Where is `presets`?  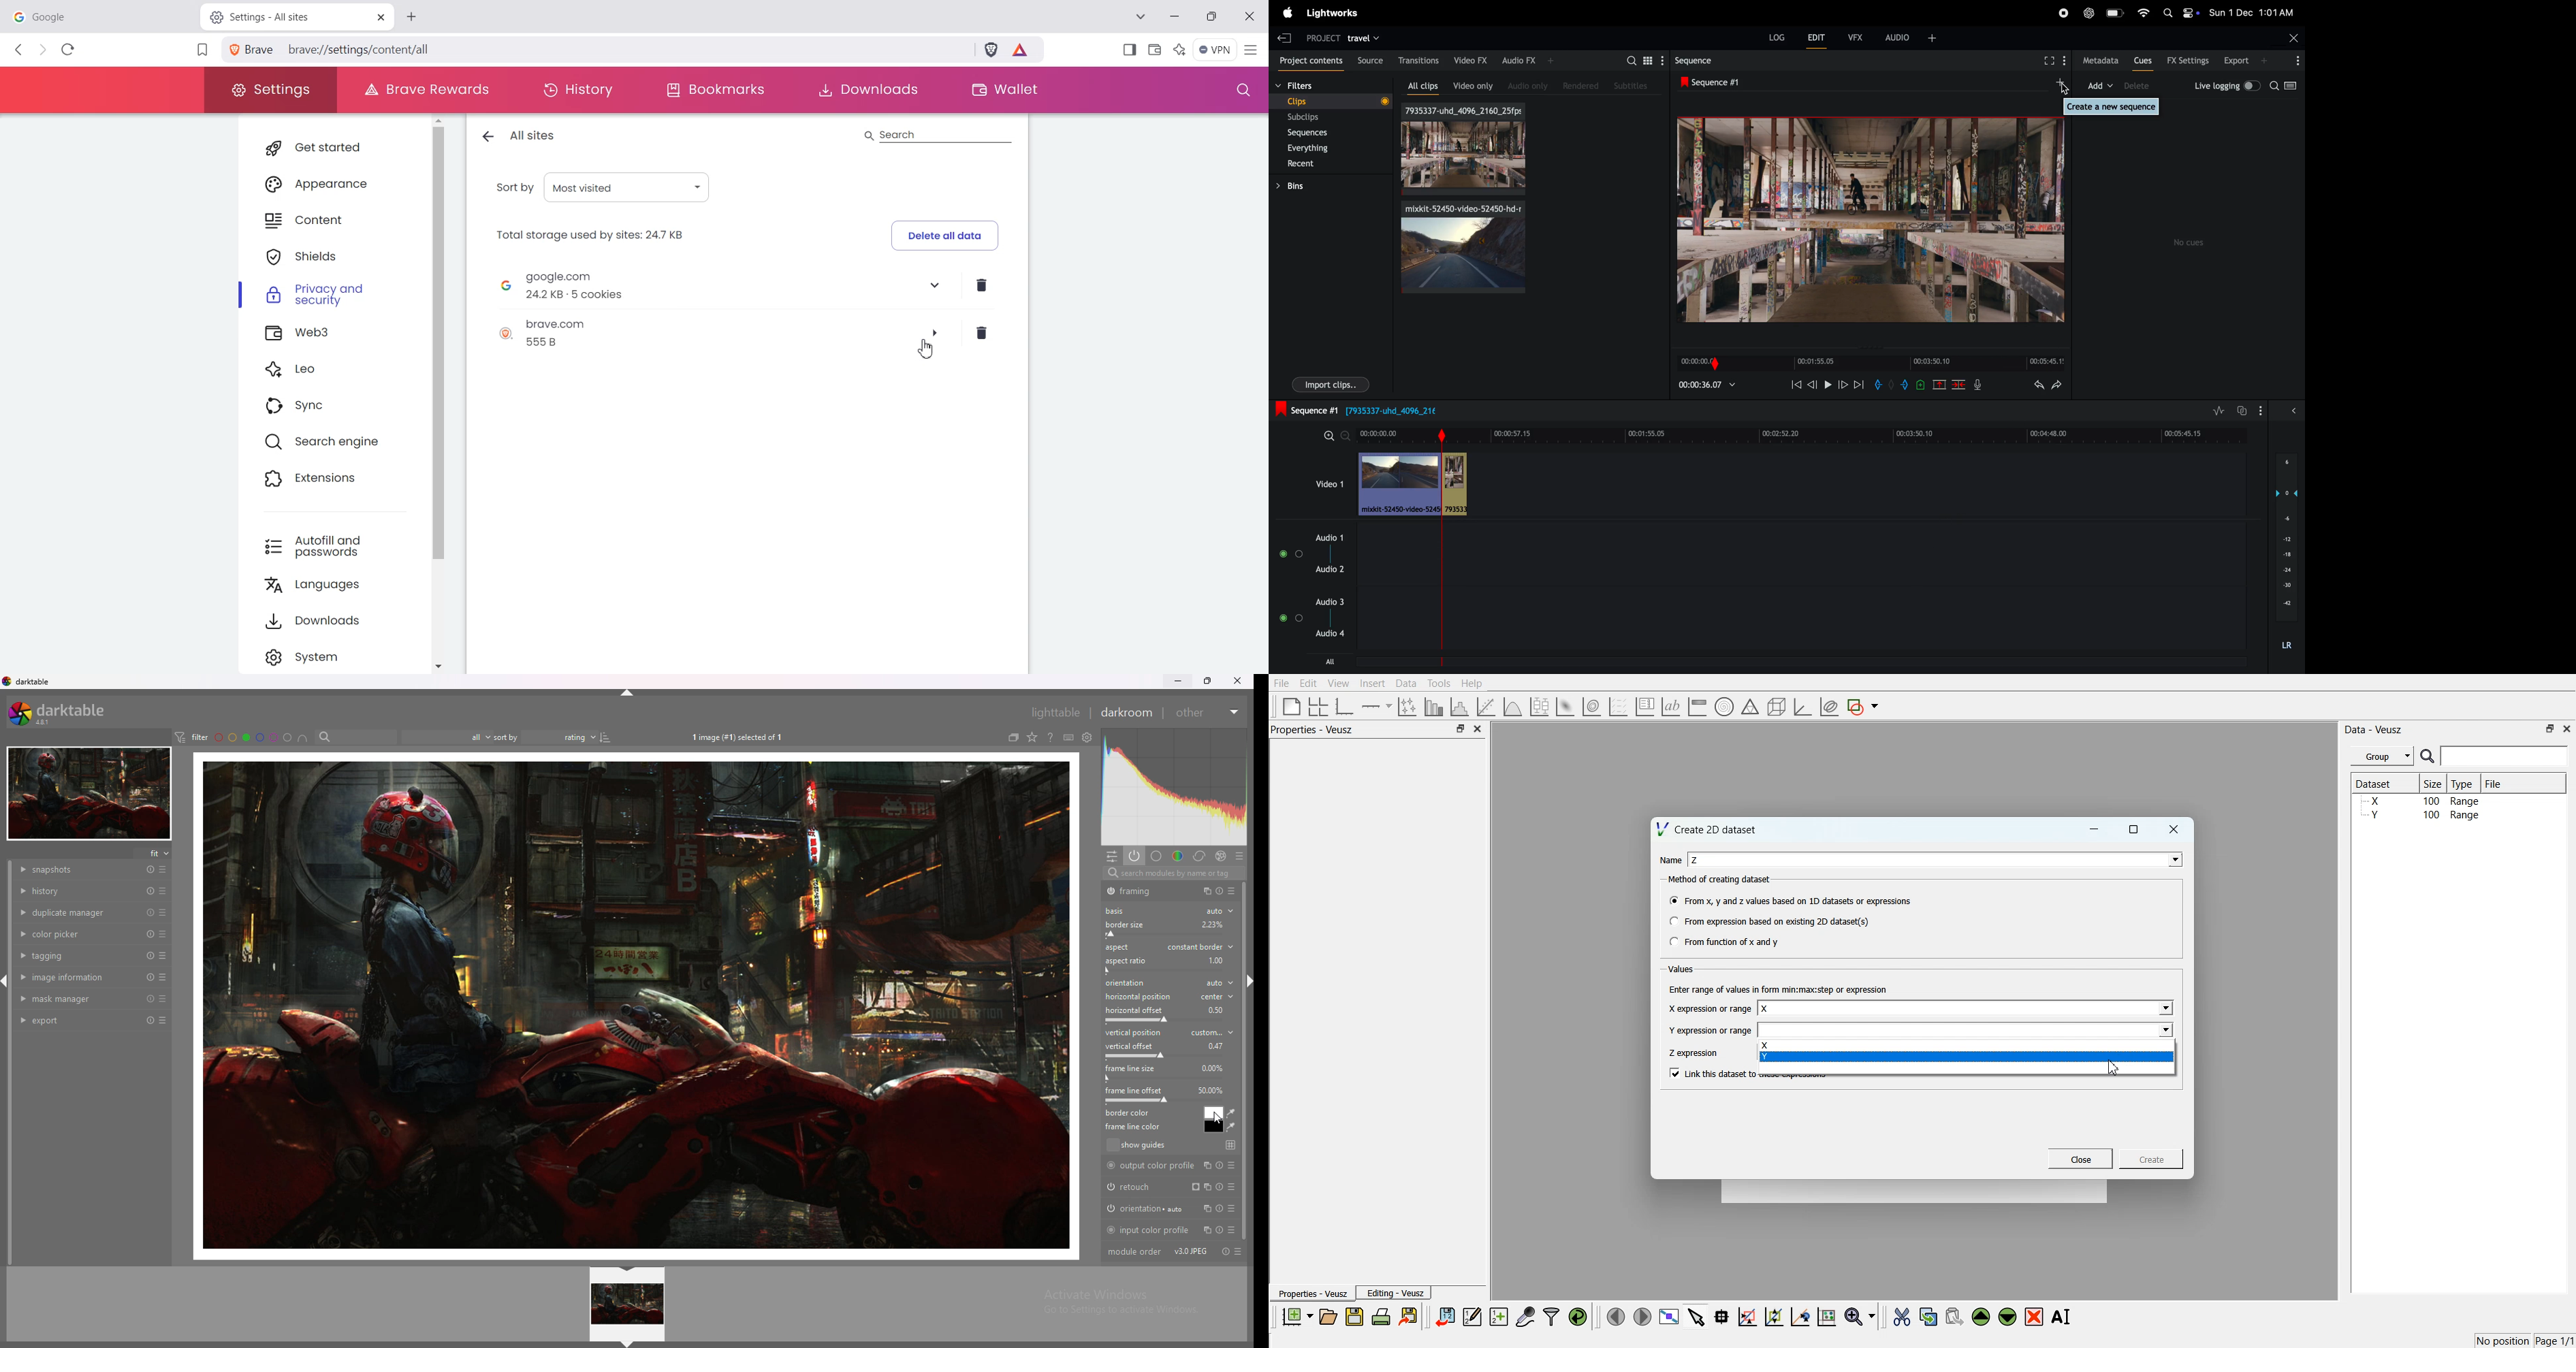
presets is located at coordinates (1239, 854).